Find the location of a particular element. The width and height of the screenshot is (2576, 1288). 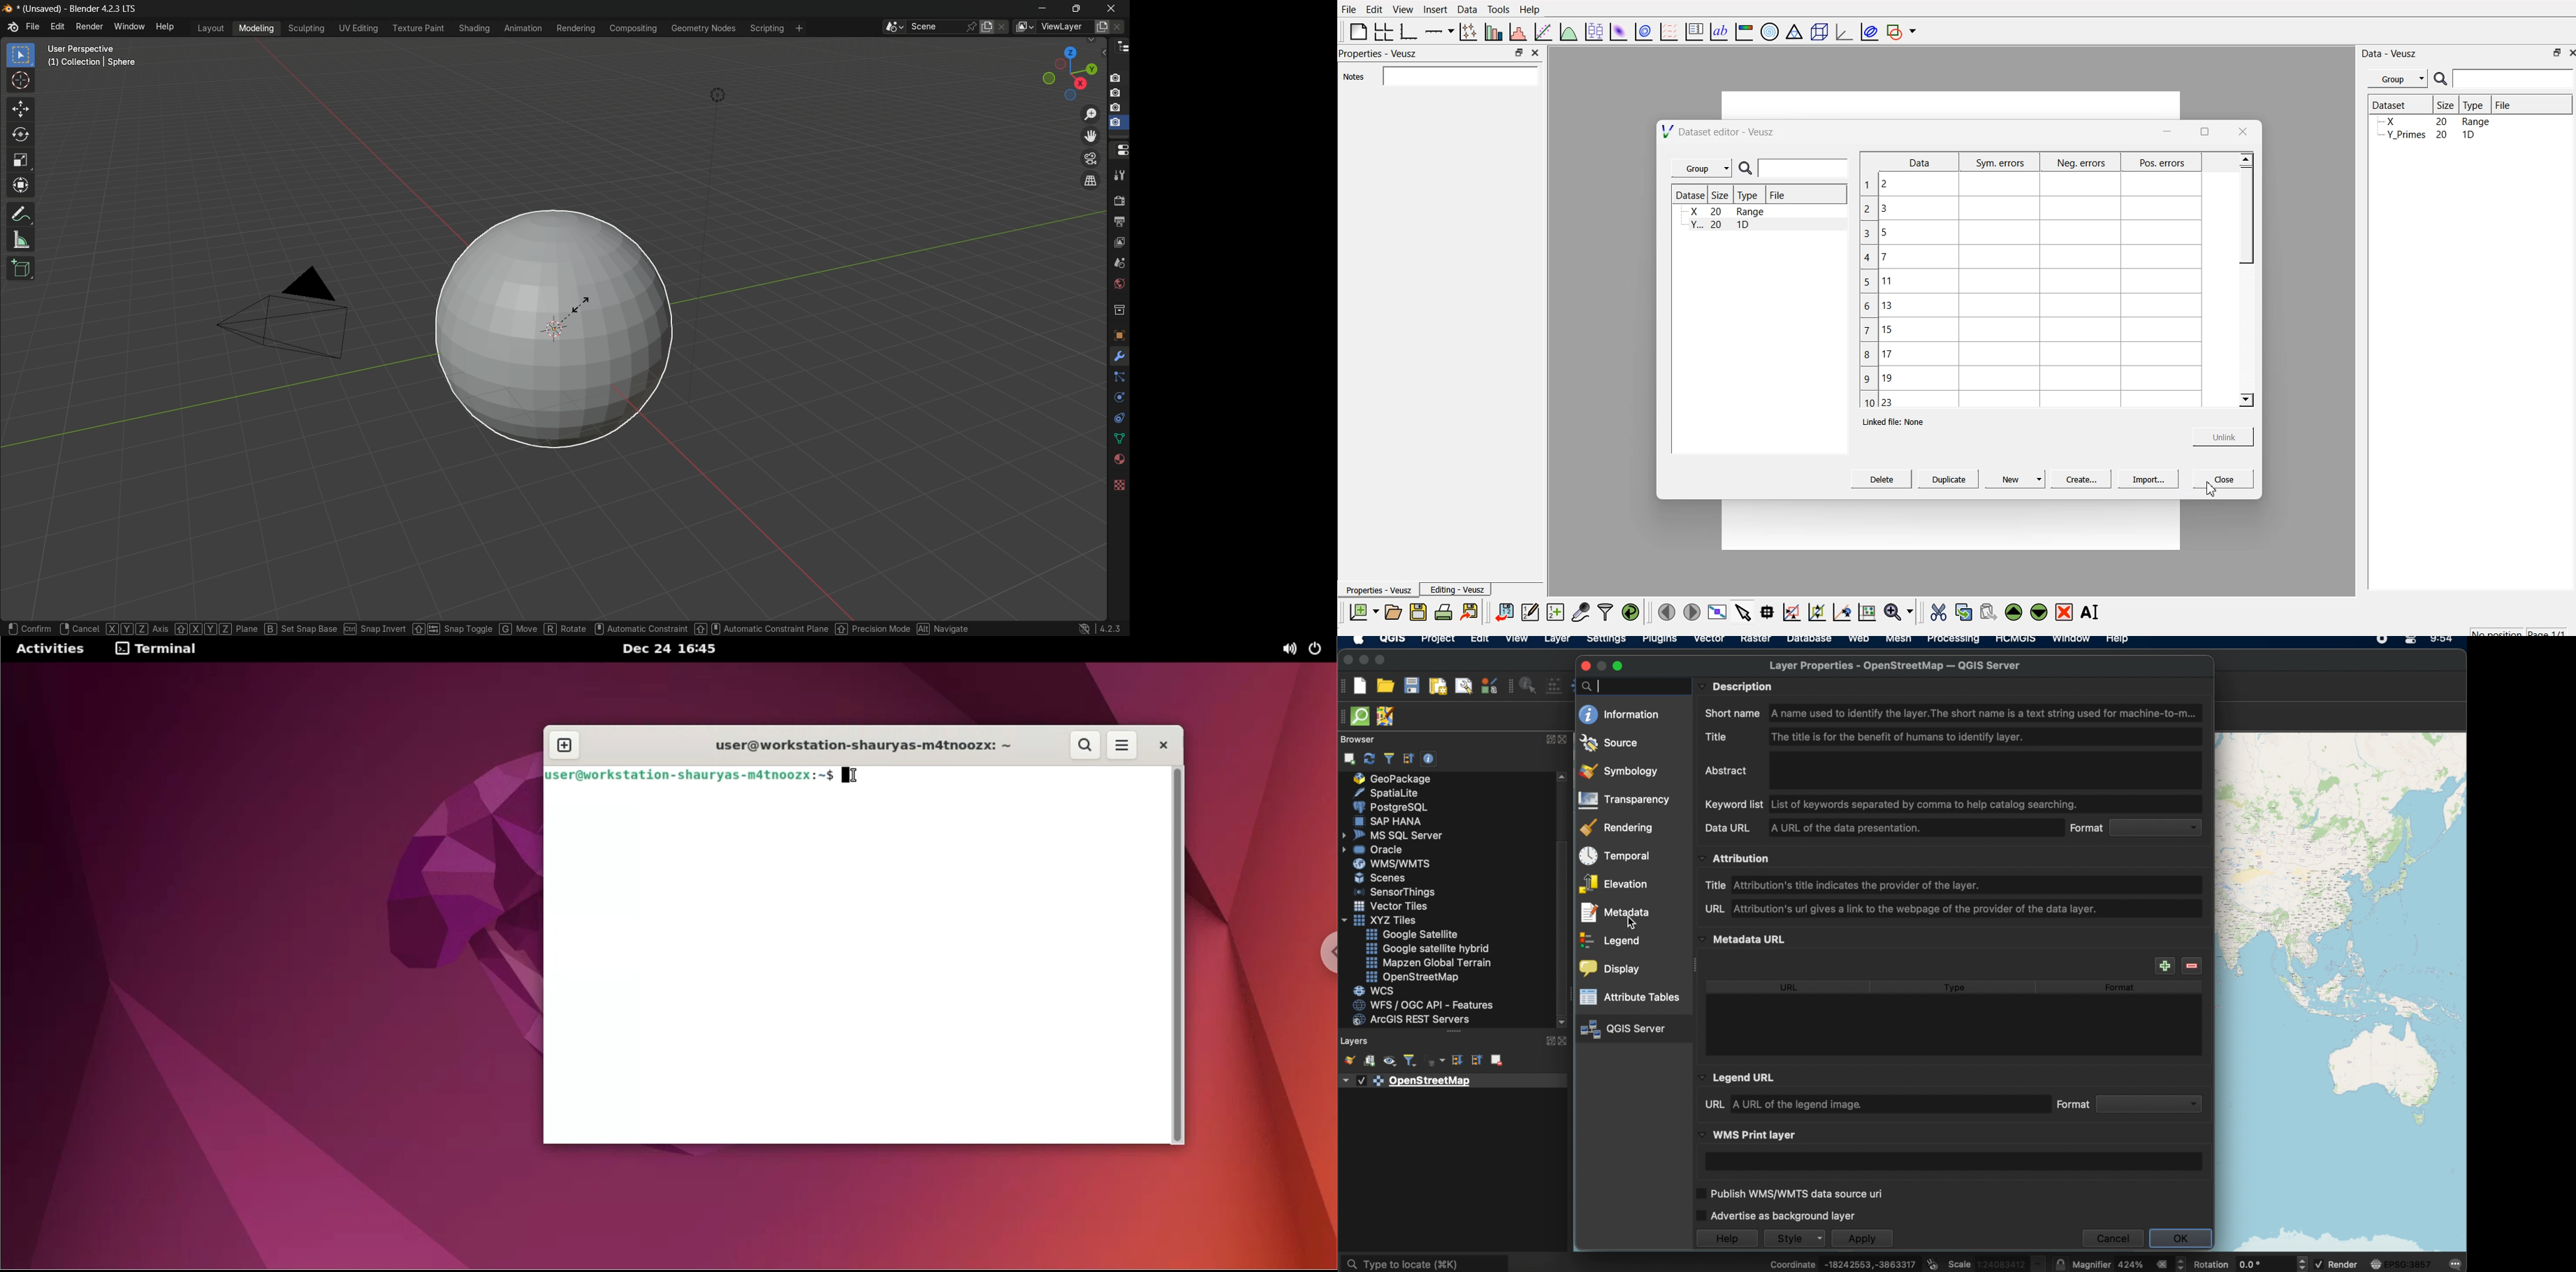

shading menu is located at coordinates (472, 27).